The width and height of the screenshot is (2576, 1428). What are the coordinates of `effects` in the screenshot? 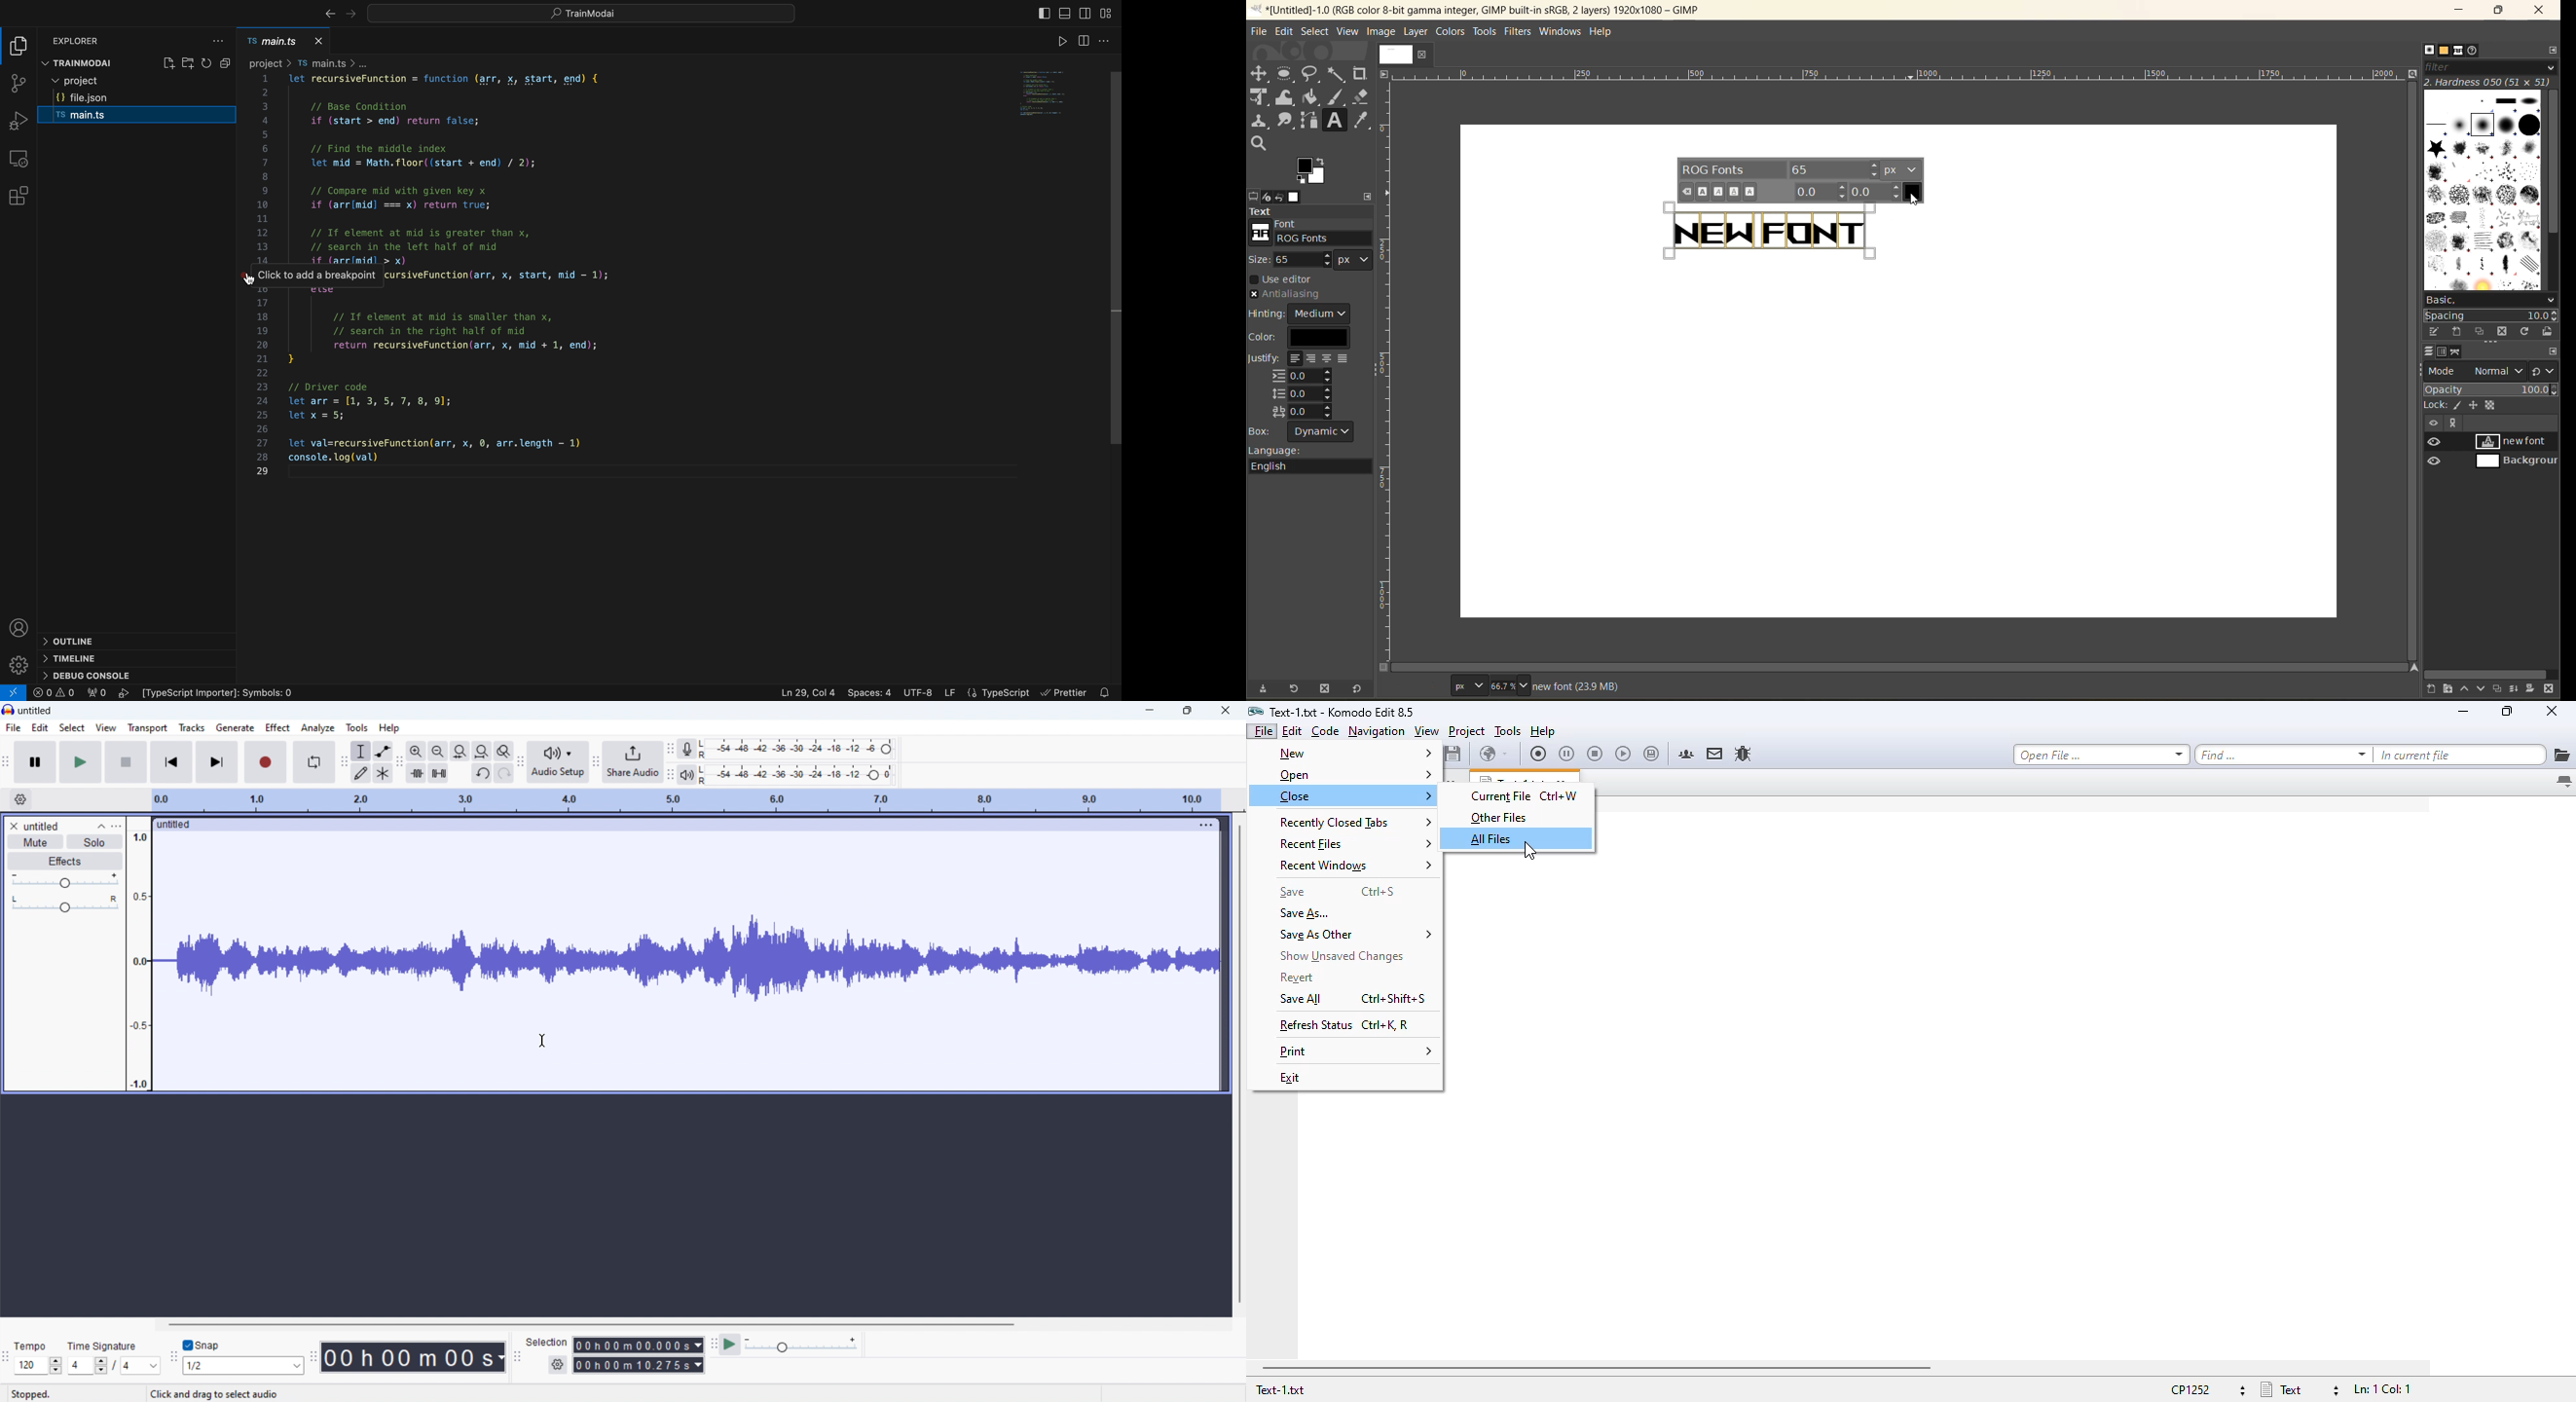 It's located at (65, 862).